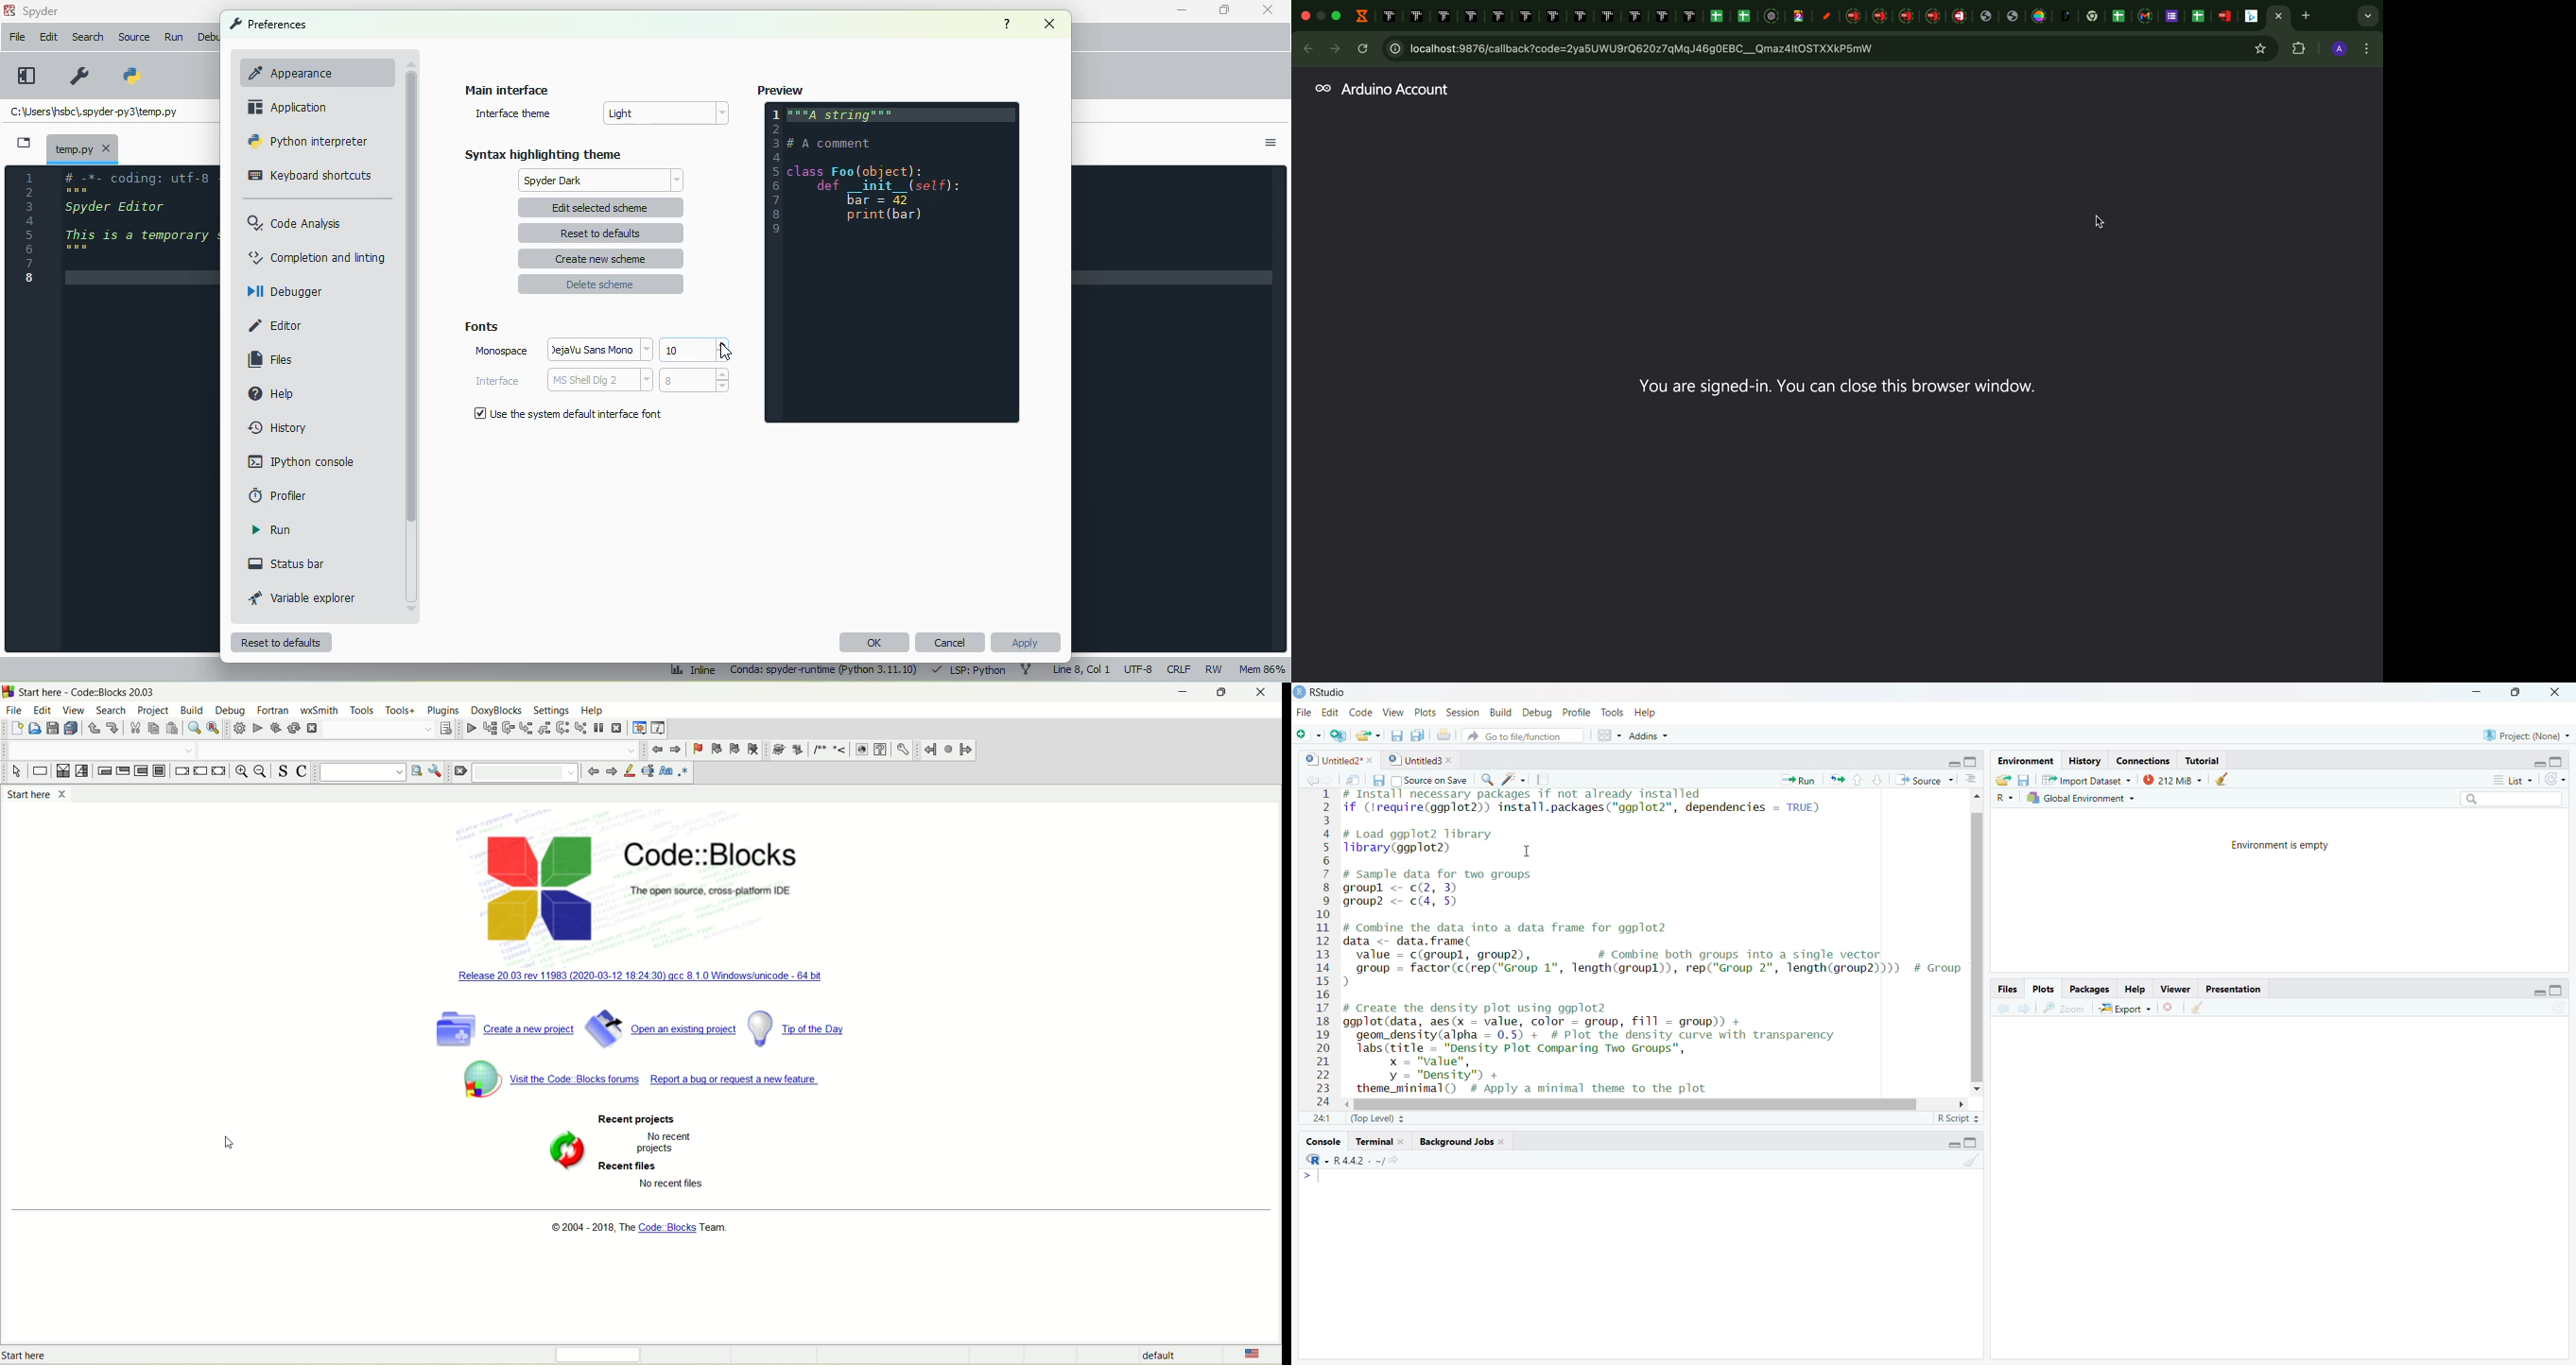 This screenshot has width=2576, height=1372. I want to click on go to next section, so click(1879, 782).